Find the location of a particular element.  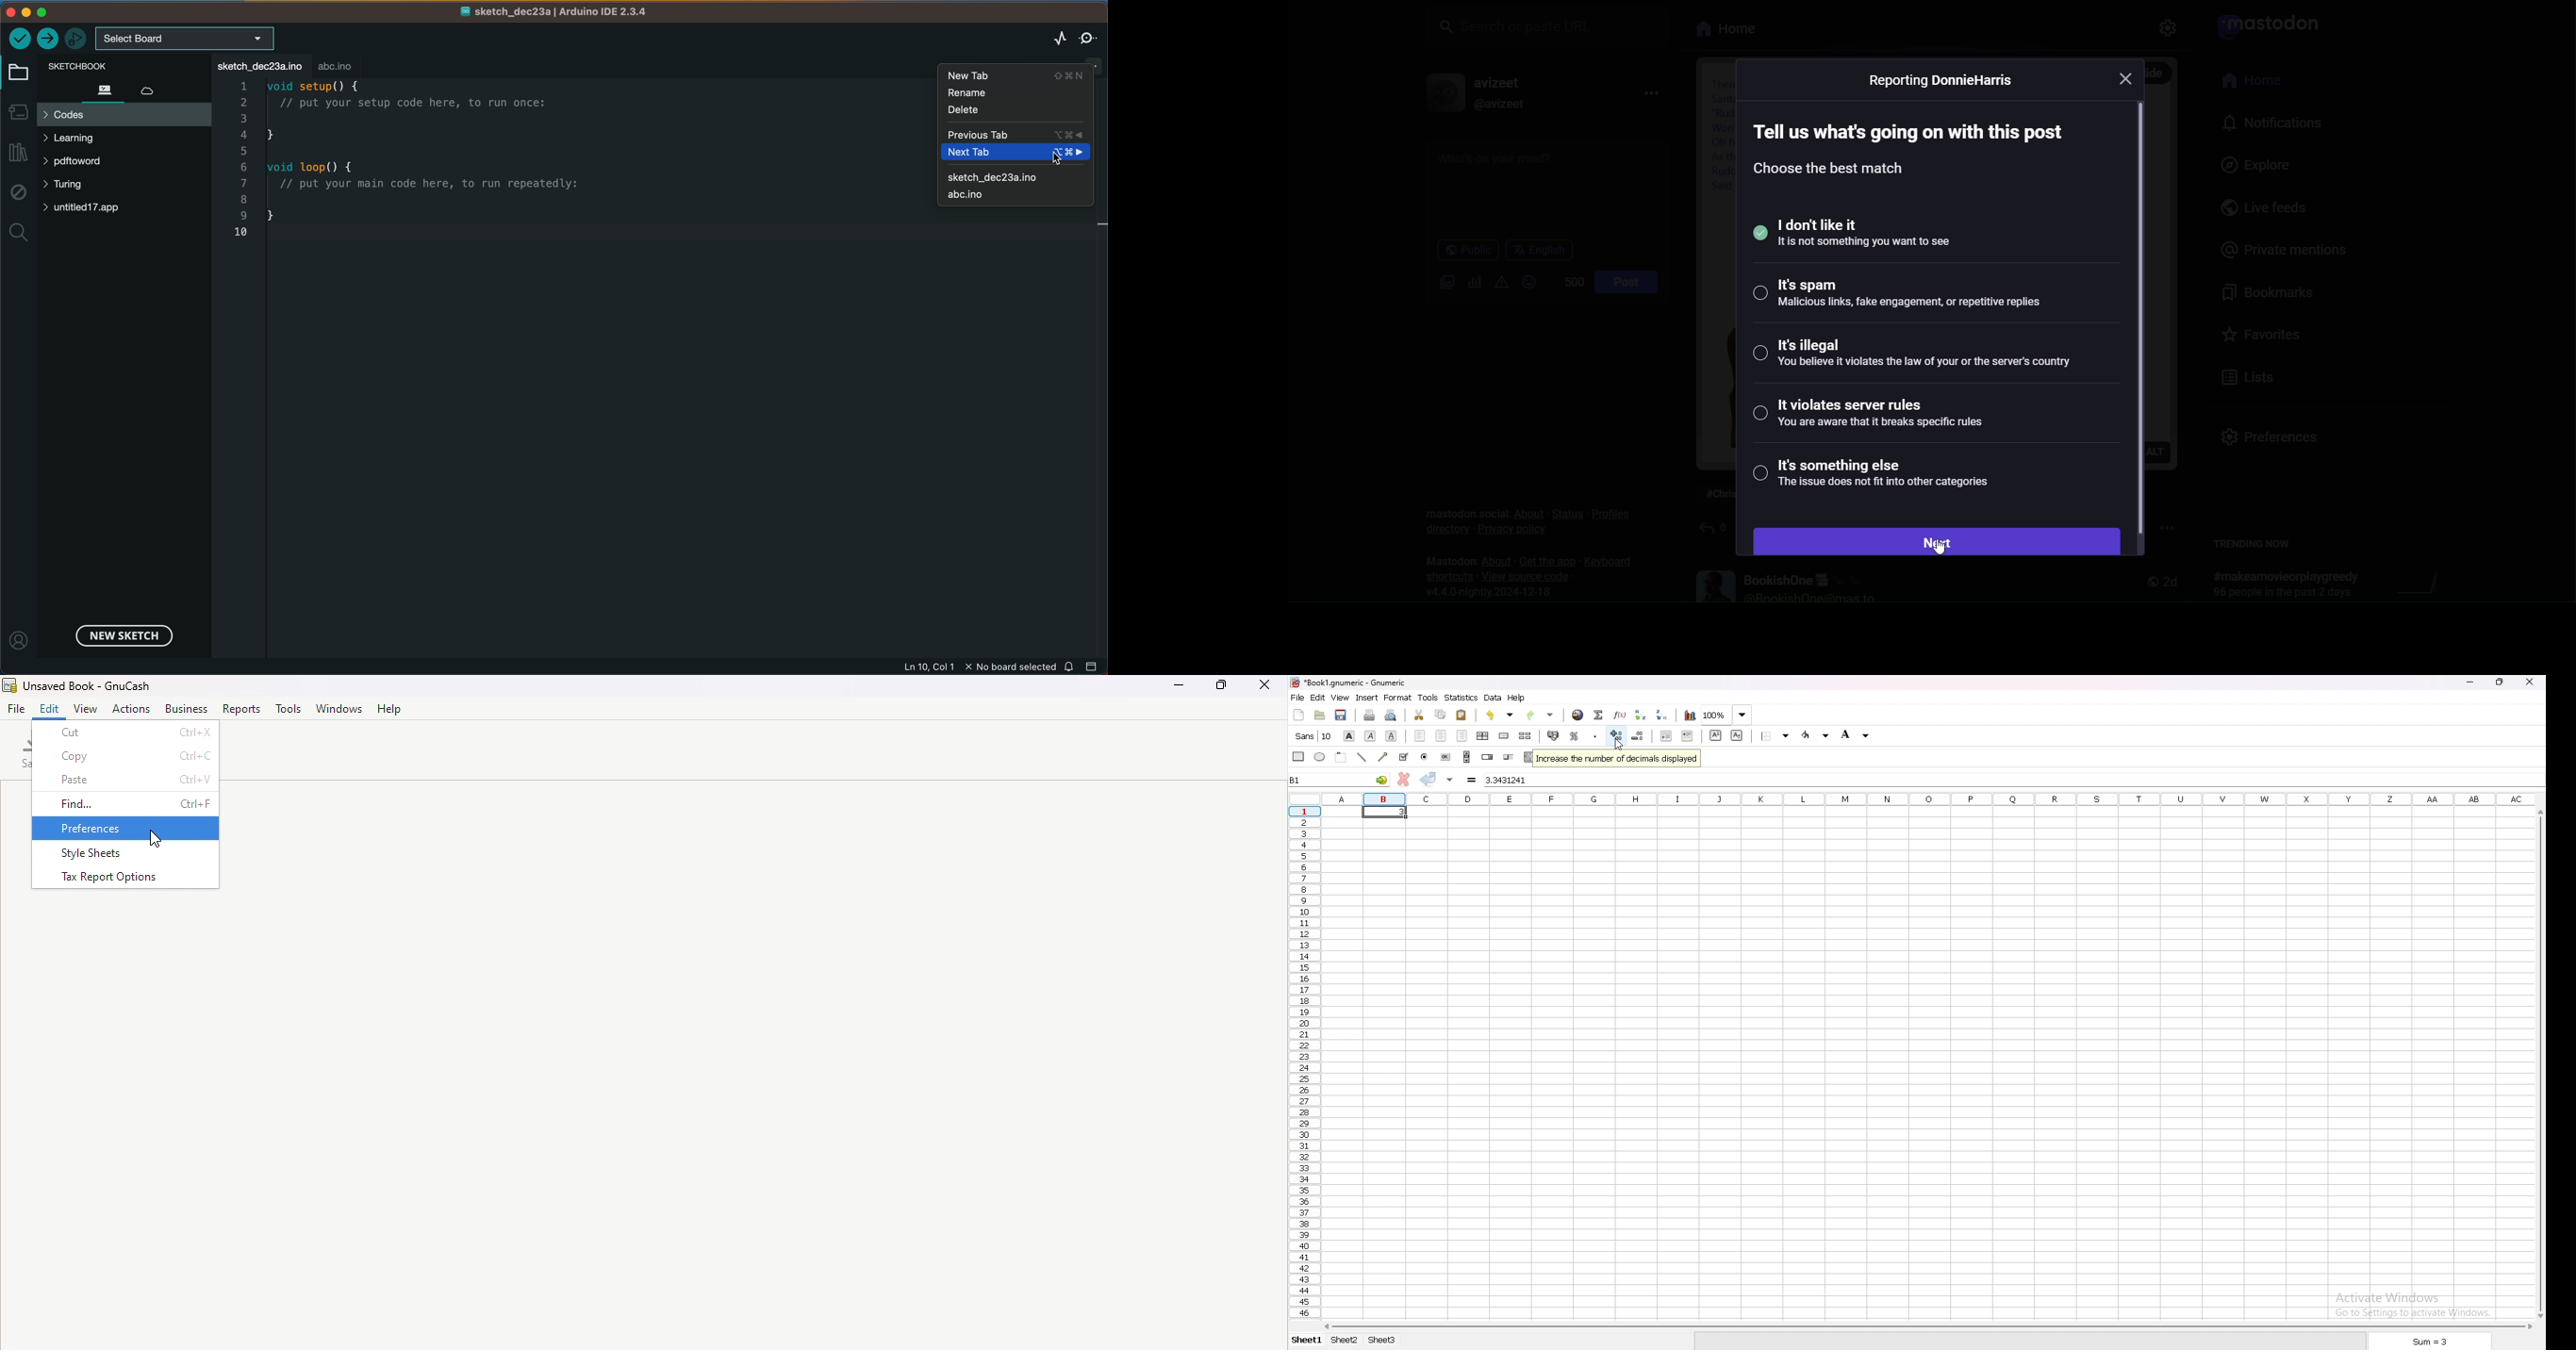

It's illegal
You believe it violates the law of your or the server's country is located at coordinates (1915, 361).